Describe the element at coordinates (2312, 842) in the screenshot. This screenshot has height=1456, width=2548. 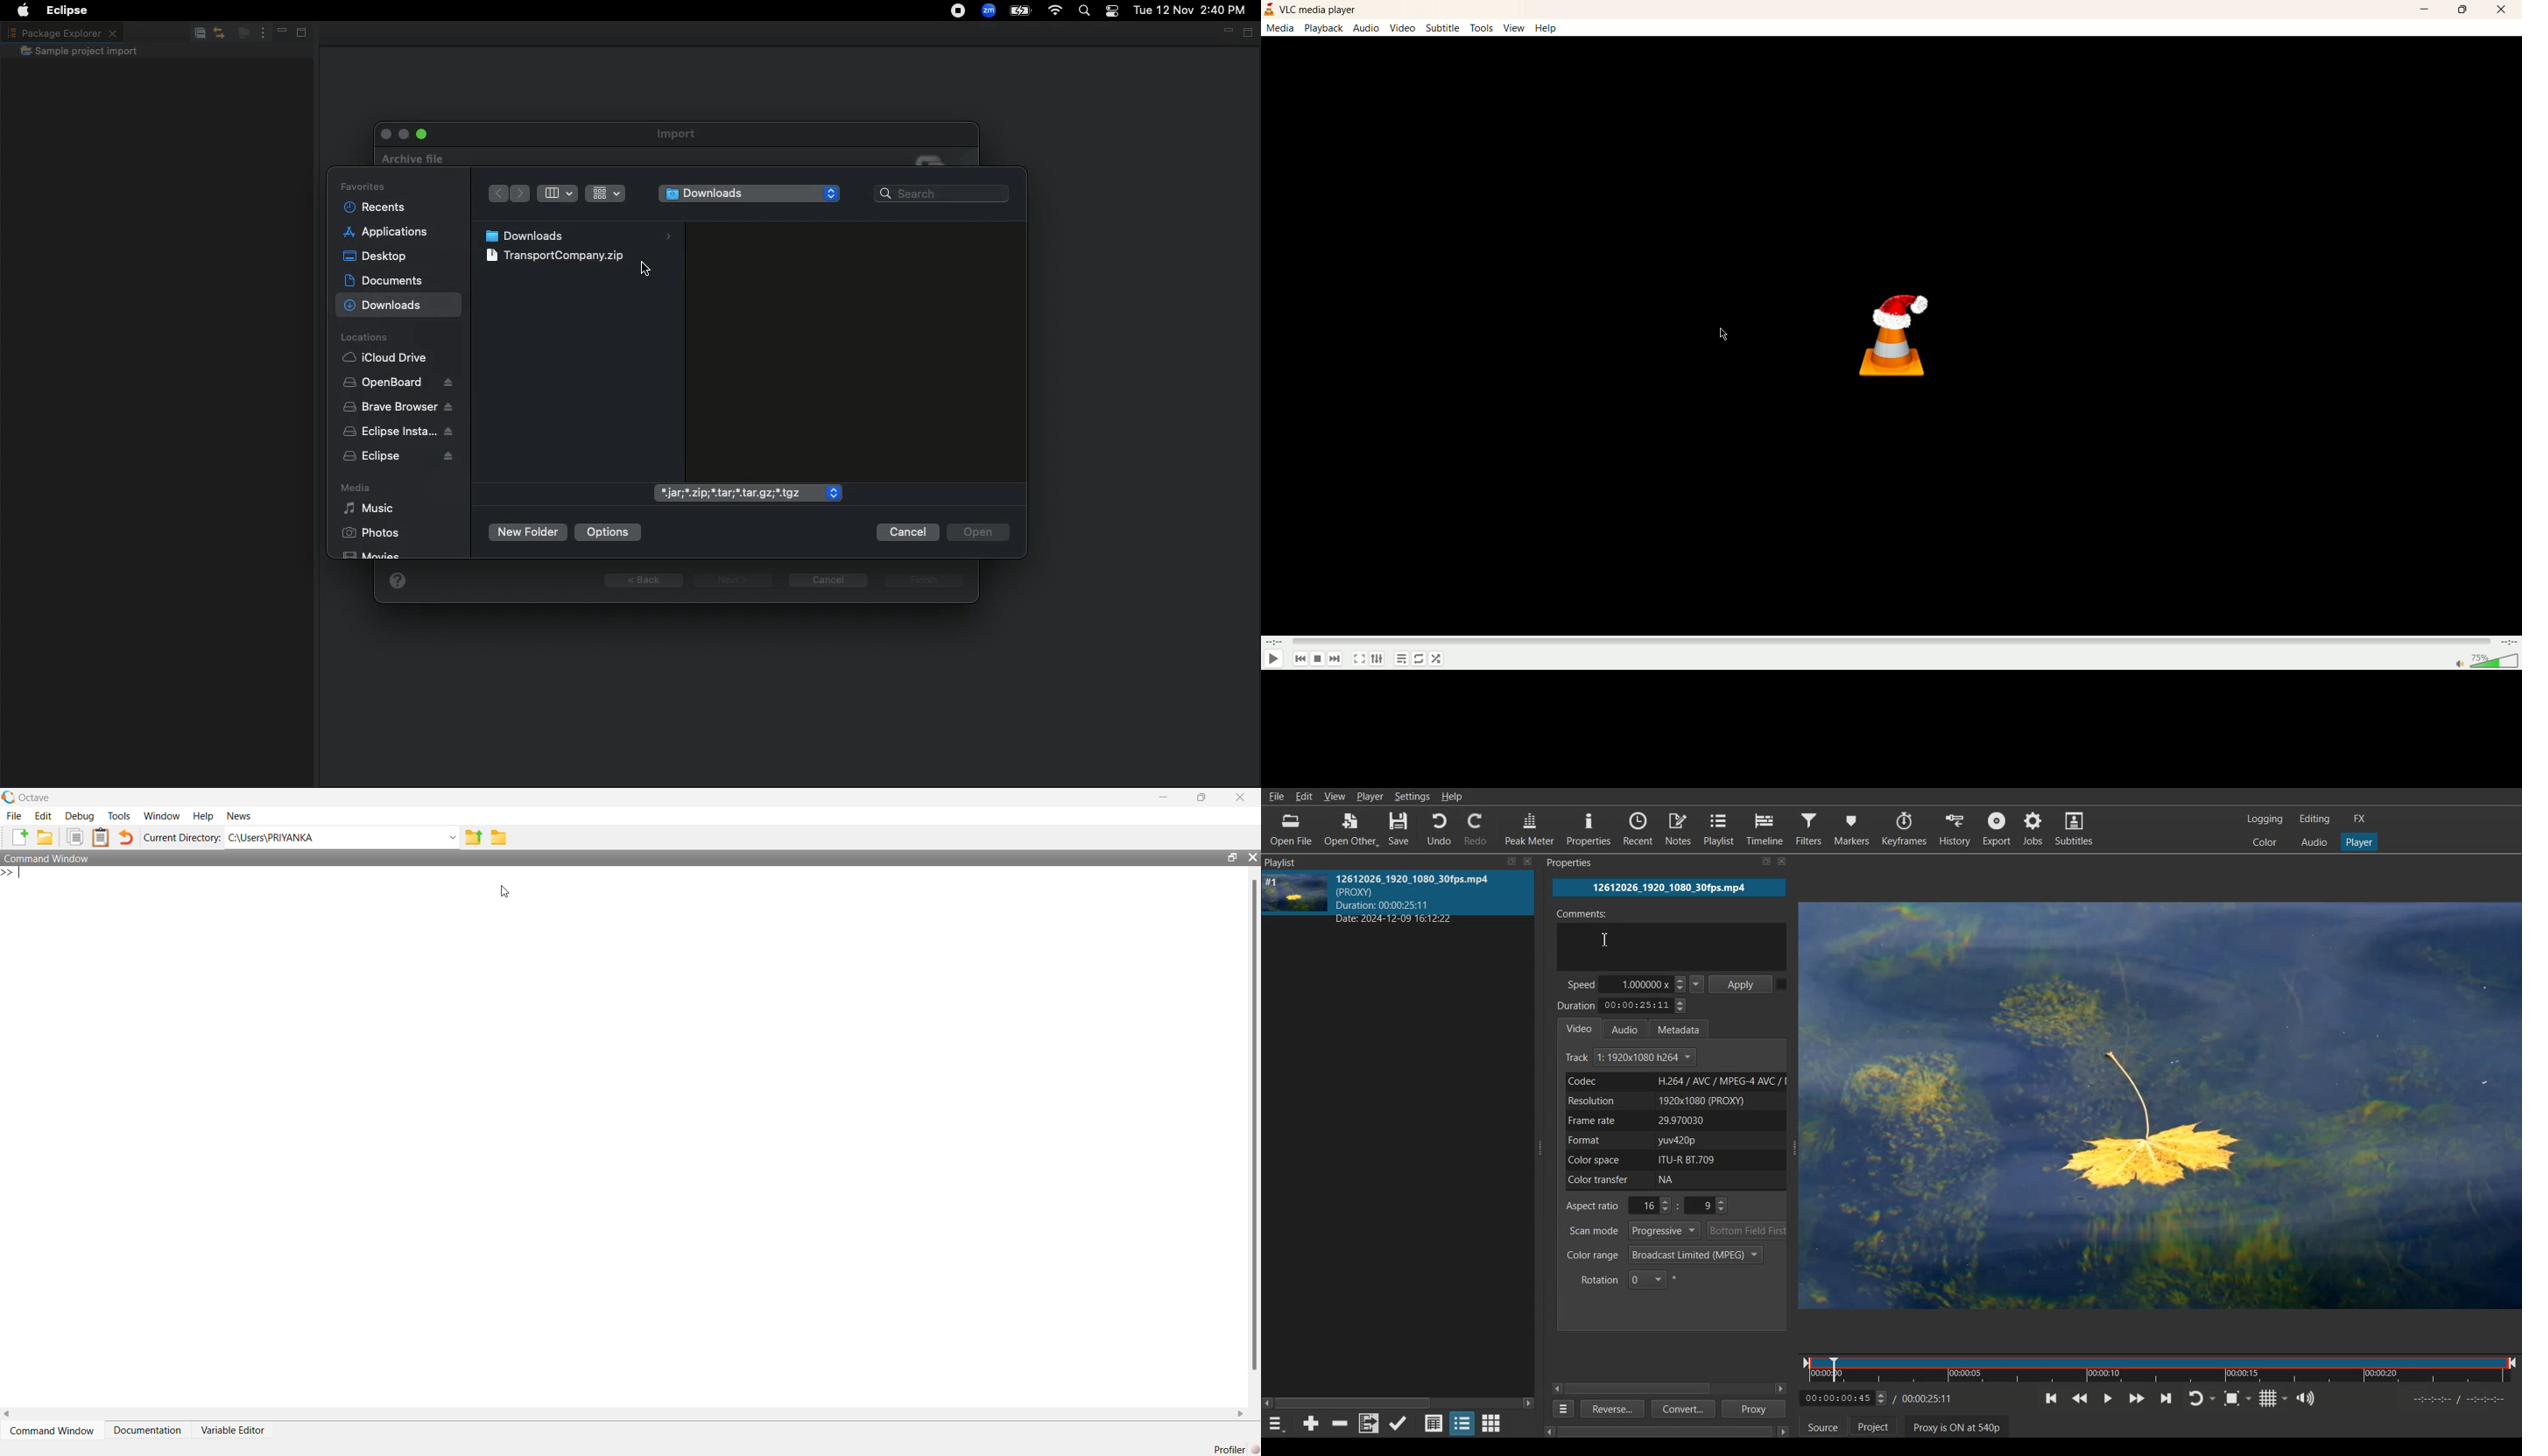
I see `Audio` at that location.